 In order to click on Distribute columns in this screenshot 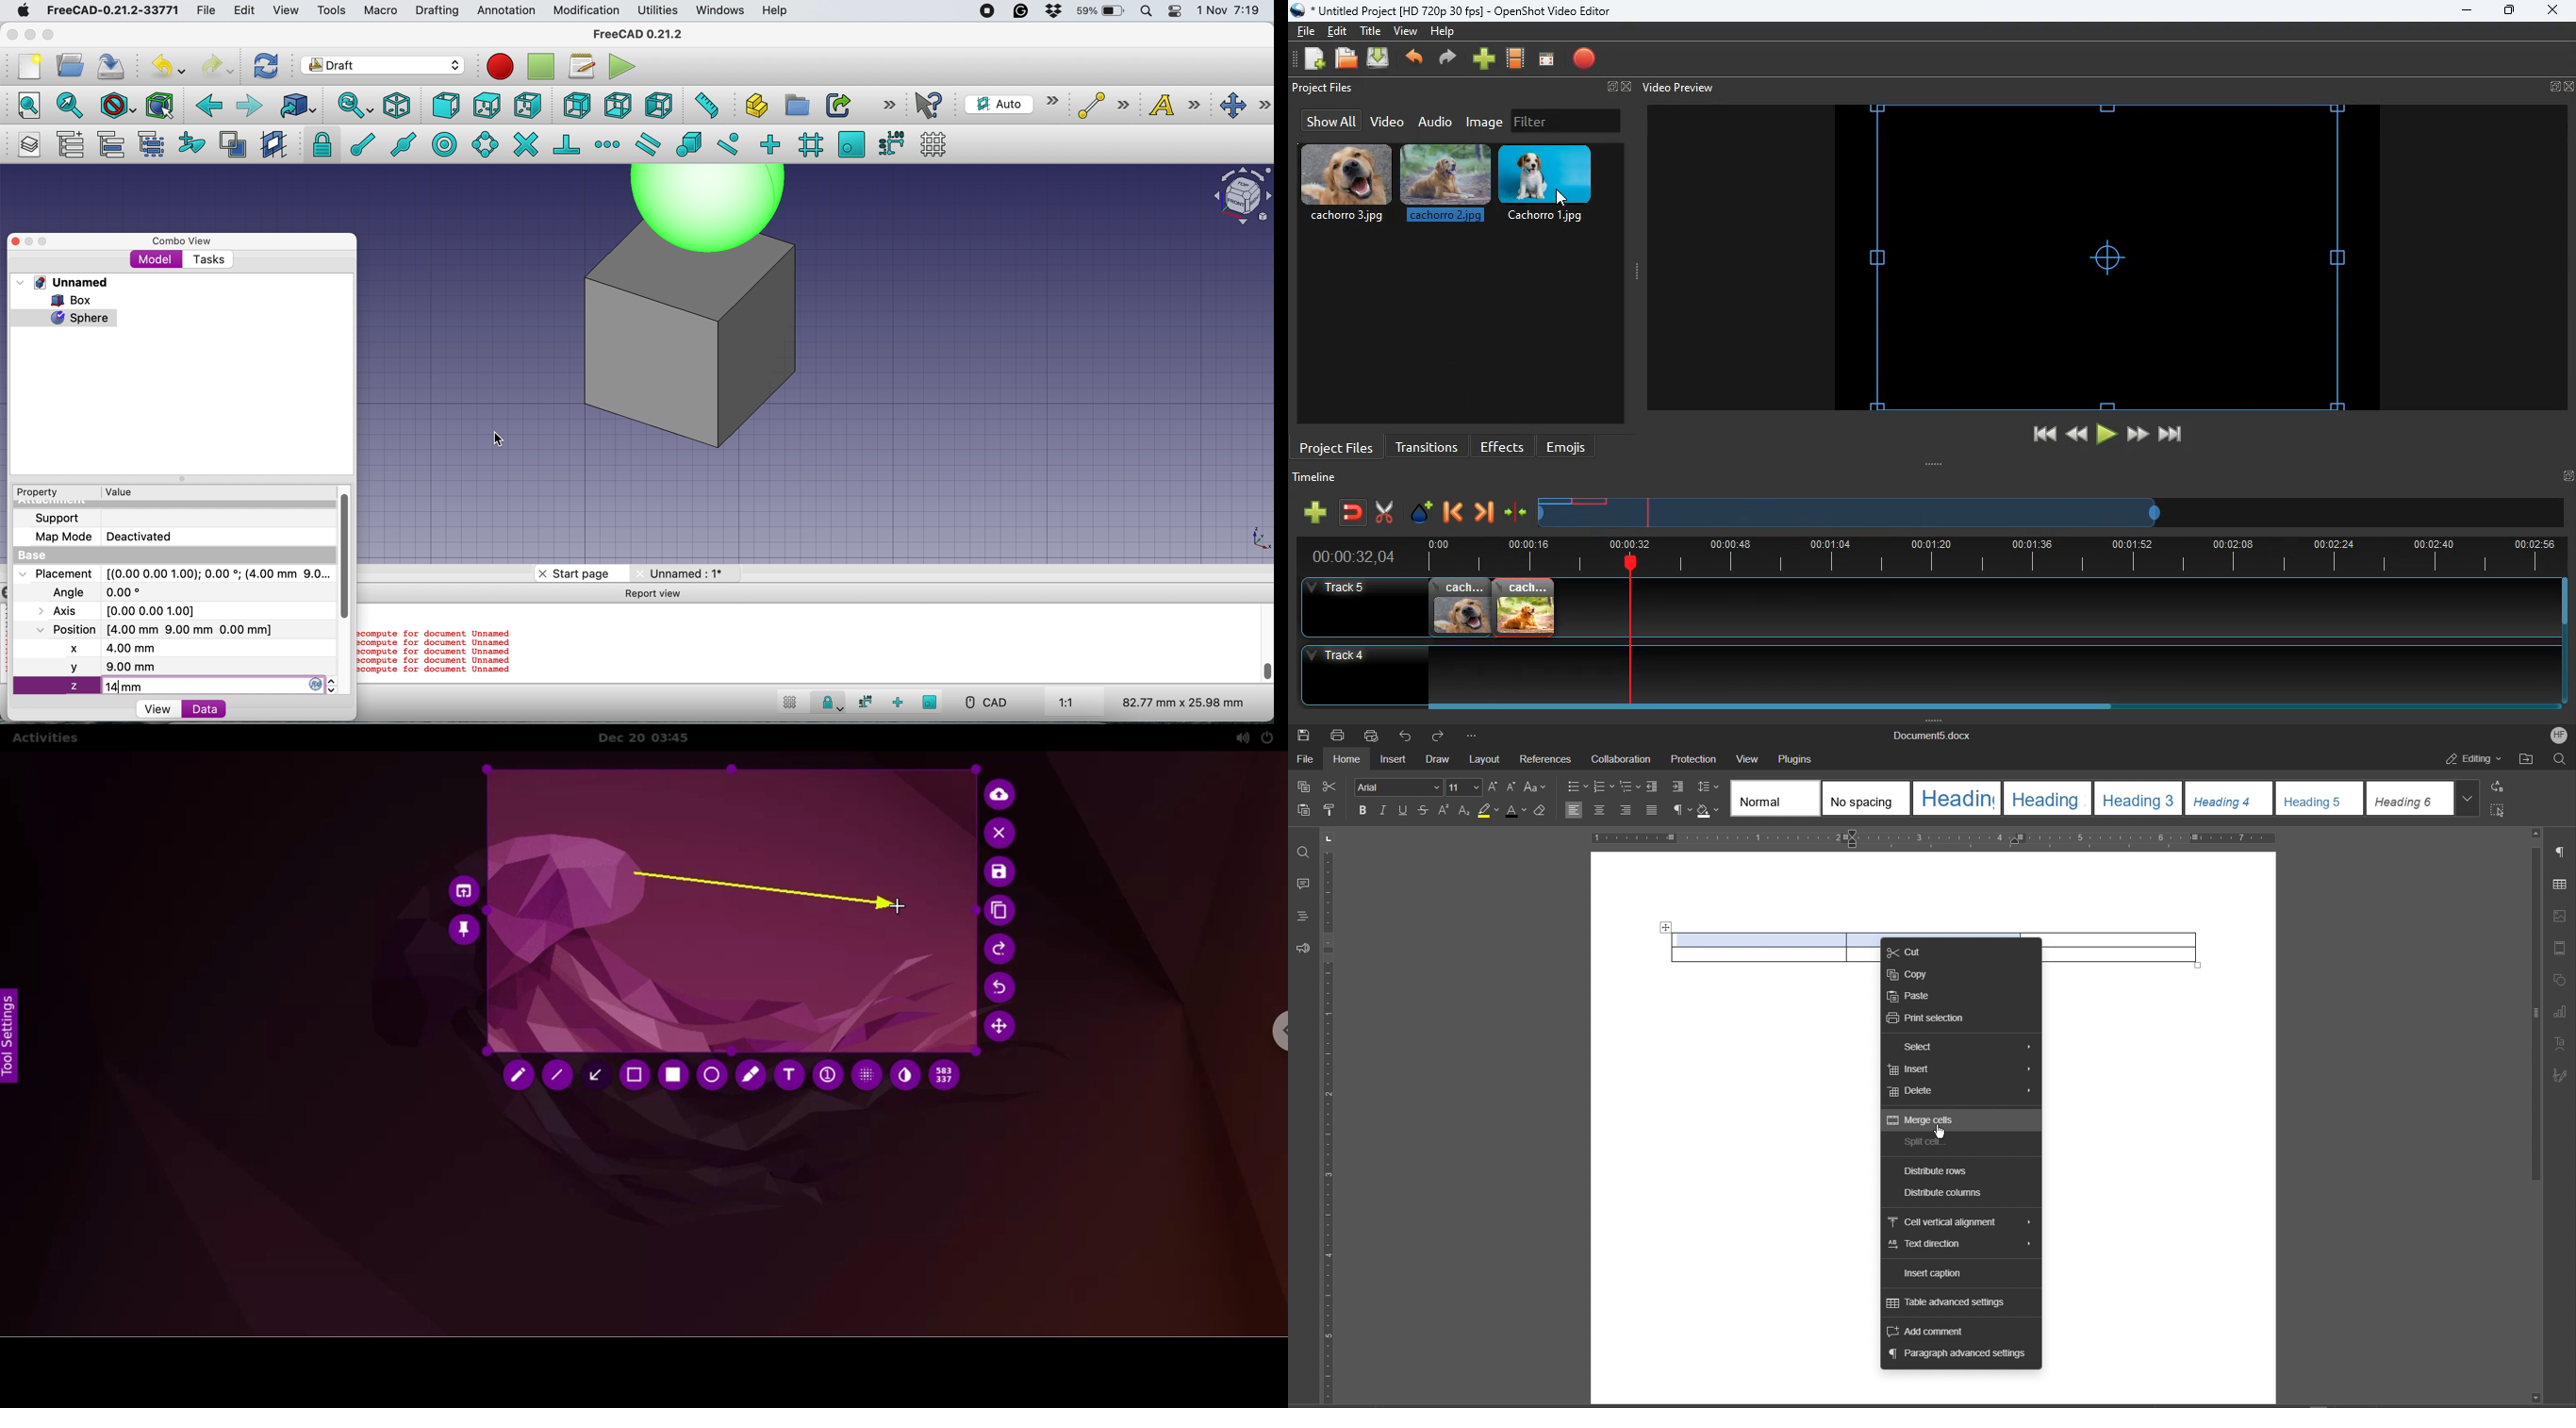, I will do `click(1945, 1195)`.